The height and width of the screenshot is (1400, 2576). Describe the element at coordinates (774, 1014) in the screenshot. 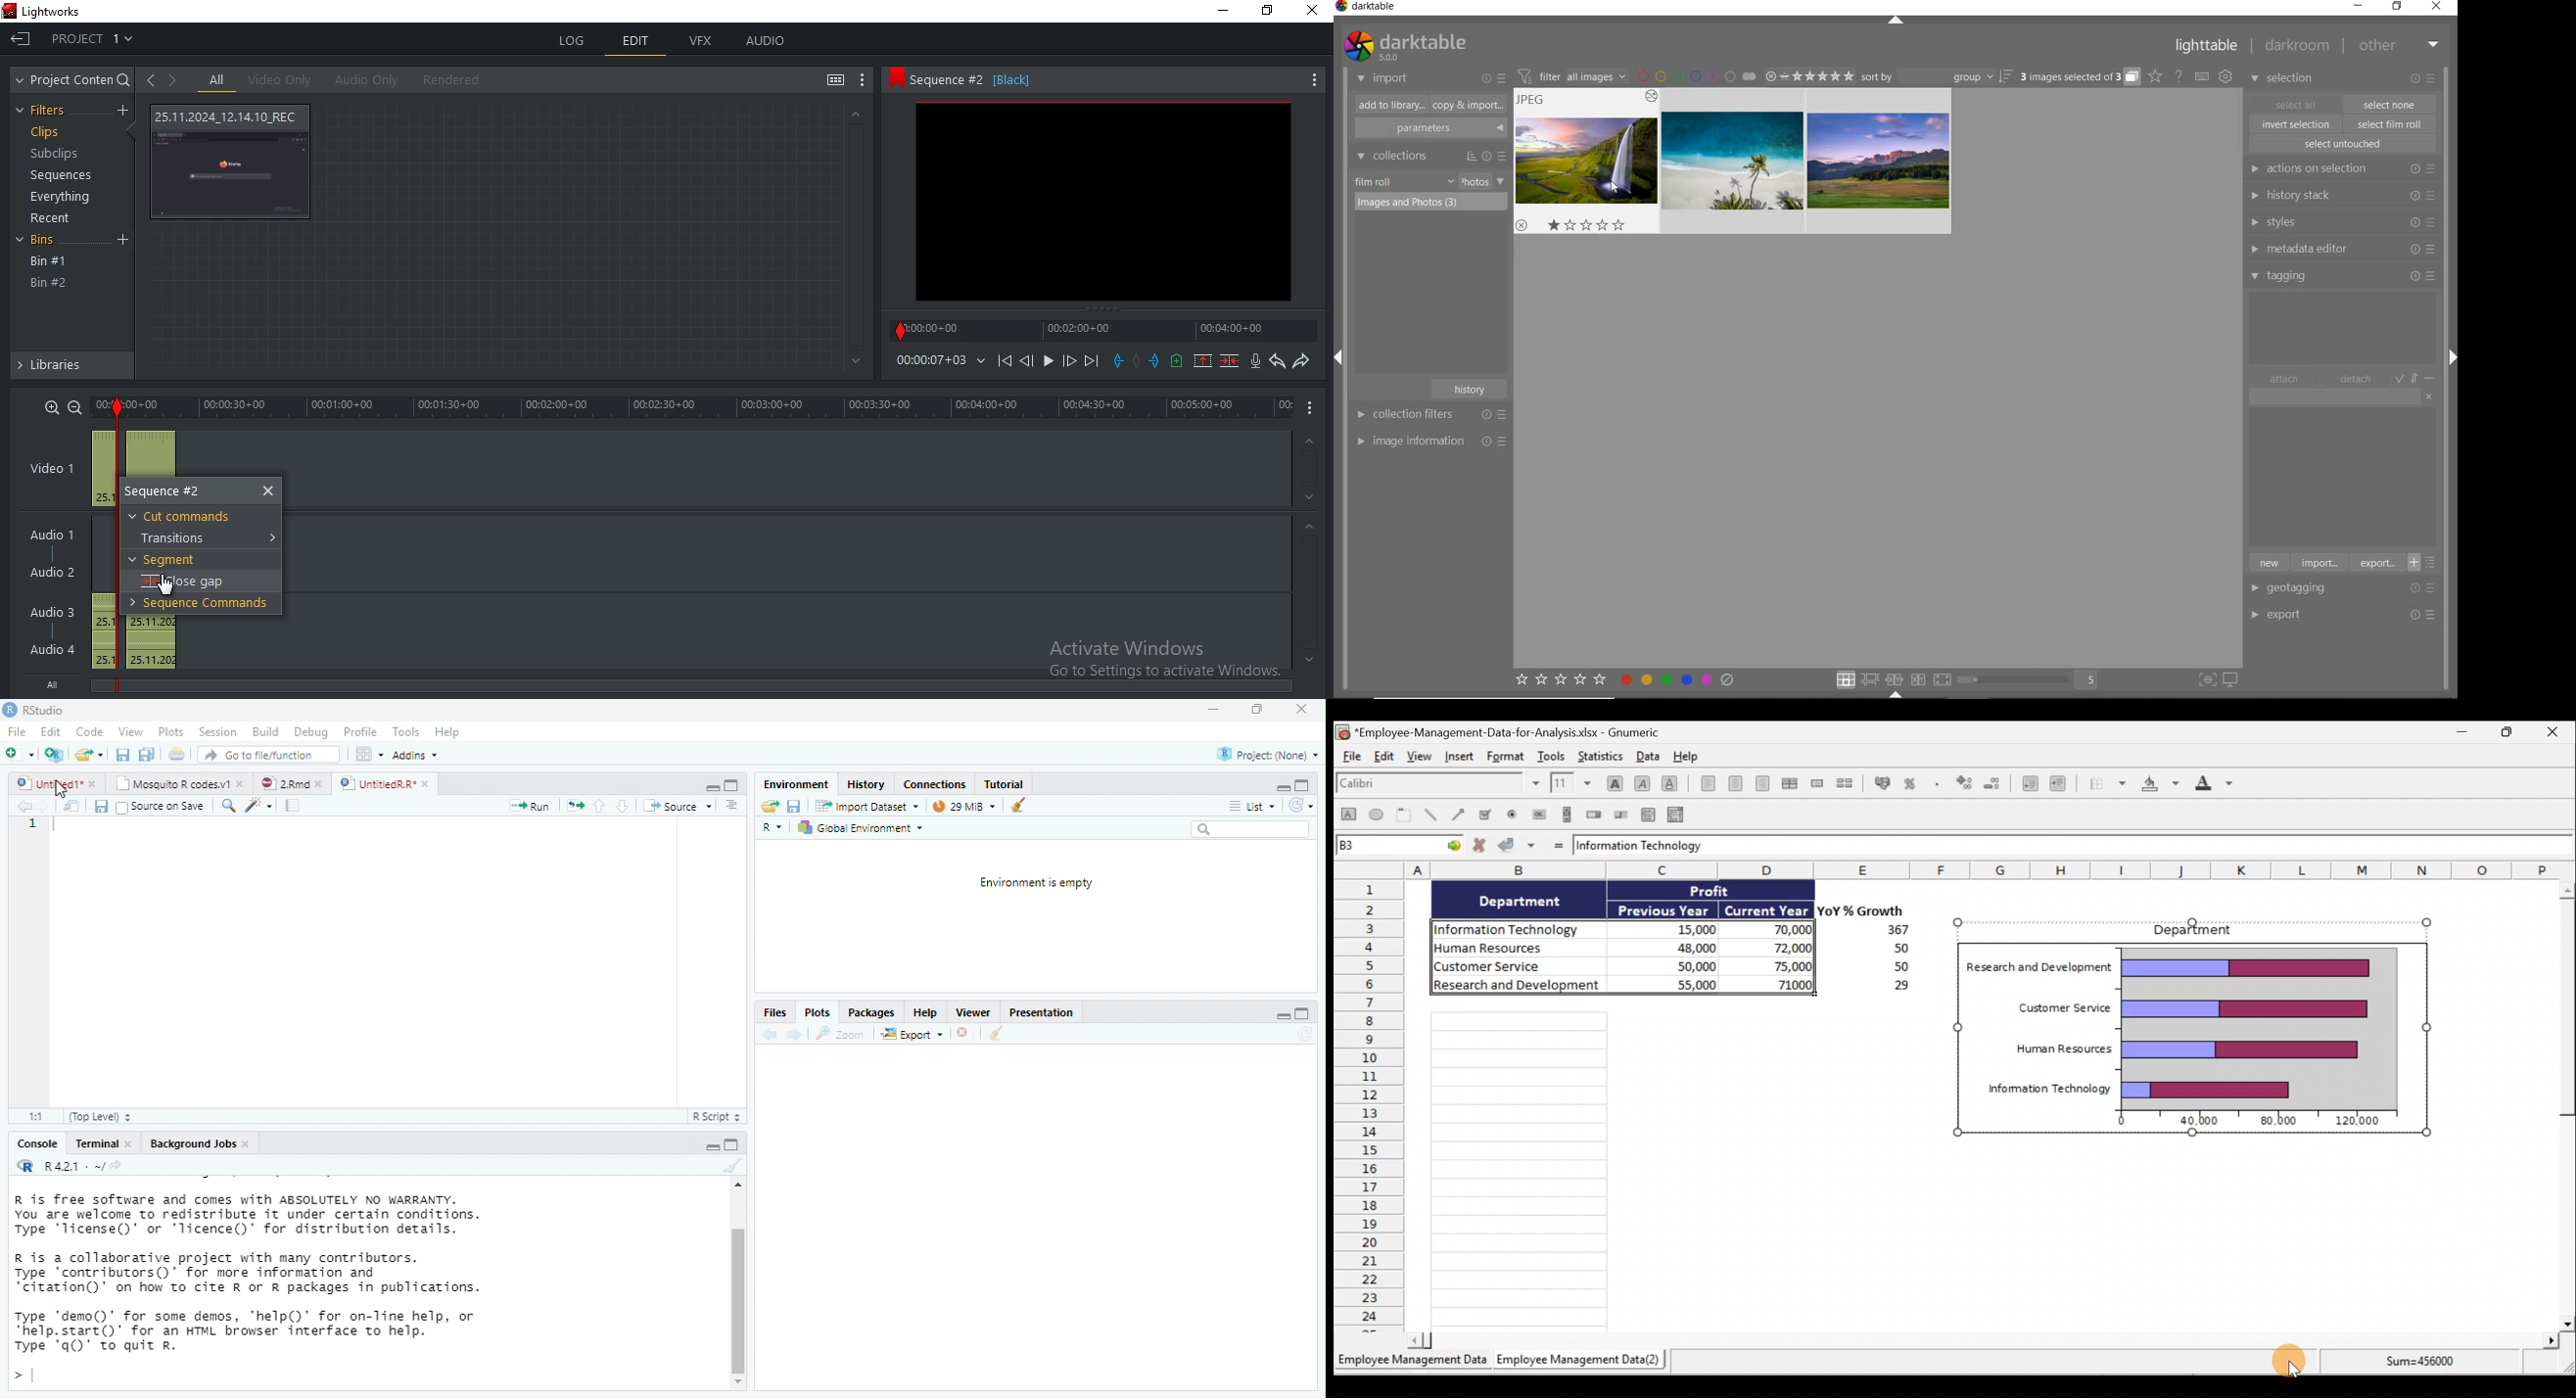

I see `Files` at that location.